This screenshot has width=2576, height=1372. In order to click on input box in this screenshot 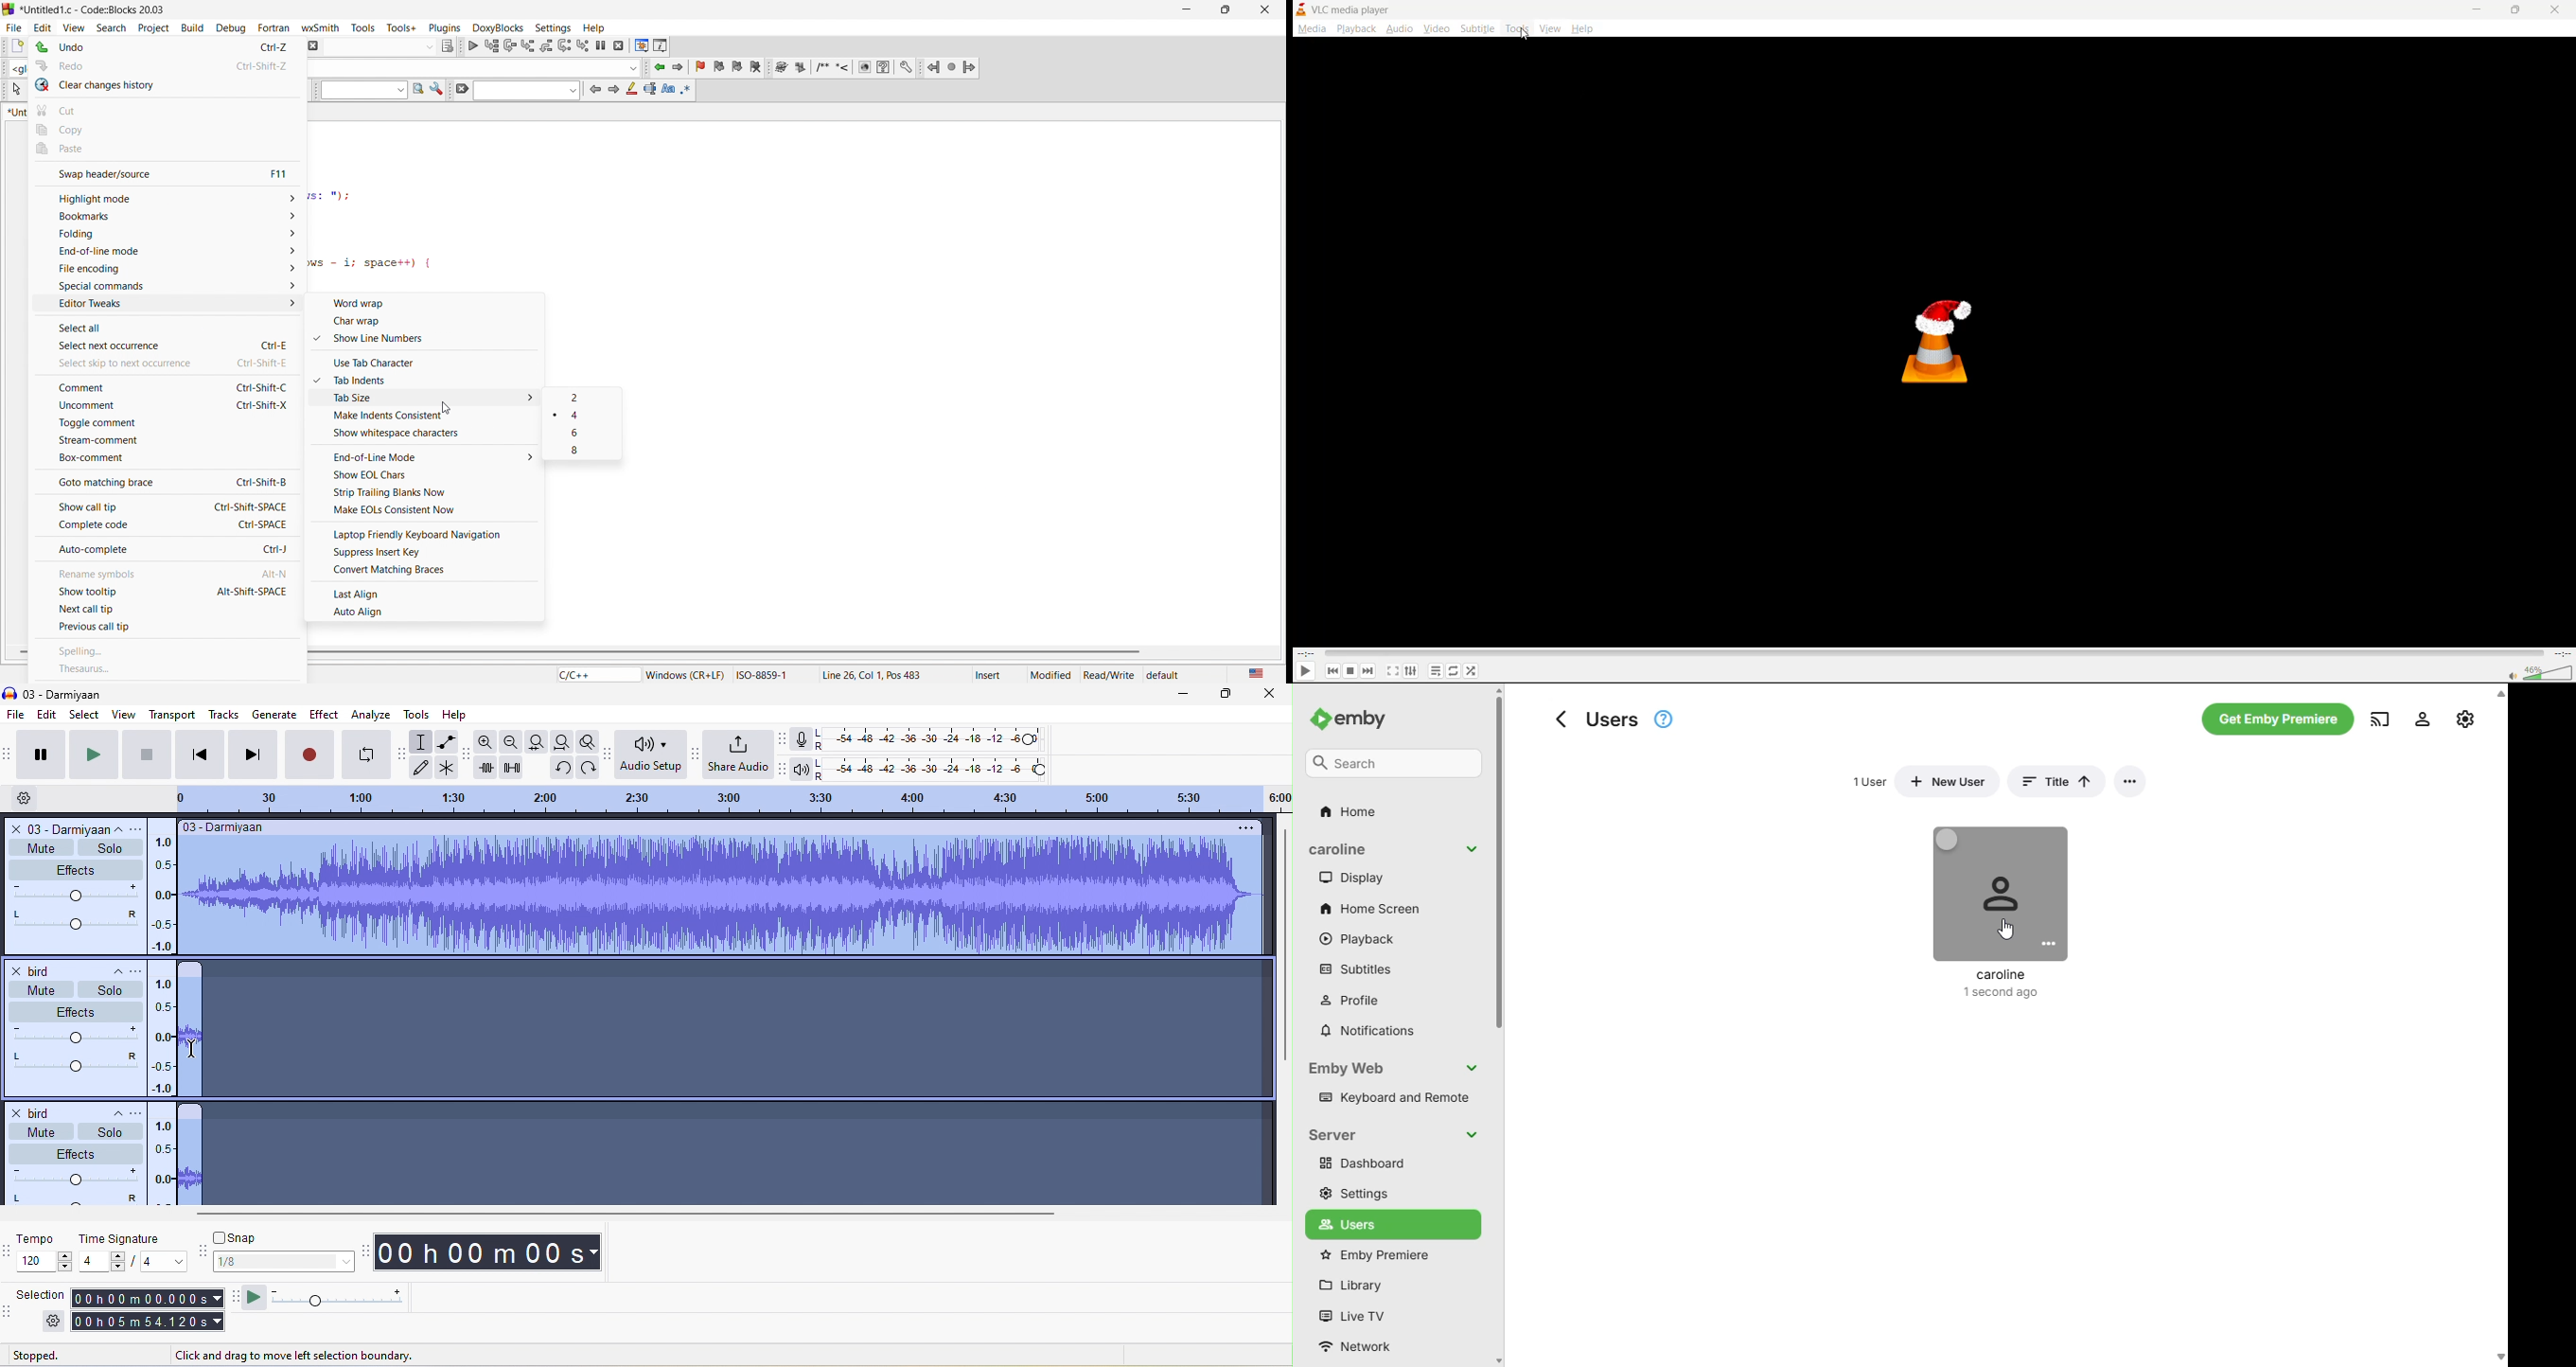, I will do `click(381, 46)`.